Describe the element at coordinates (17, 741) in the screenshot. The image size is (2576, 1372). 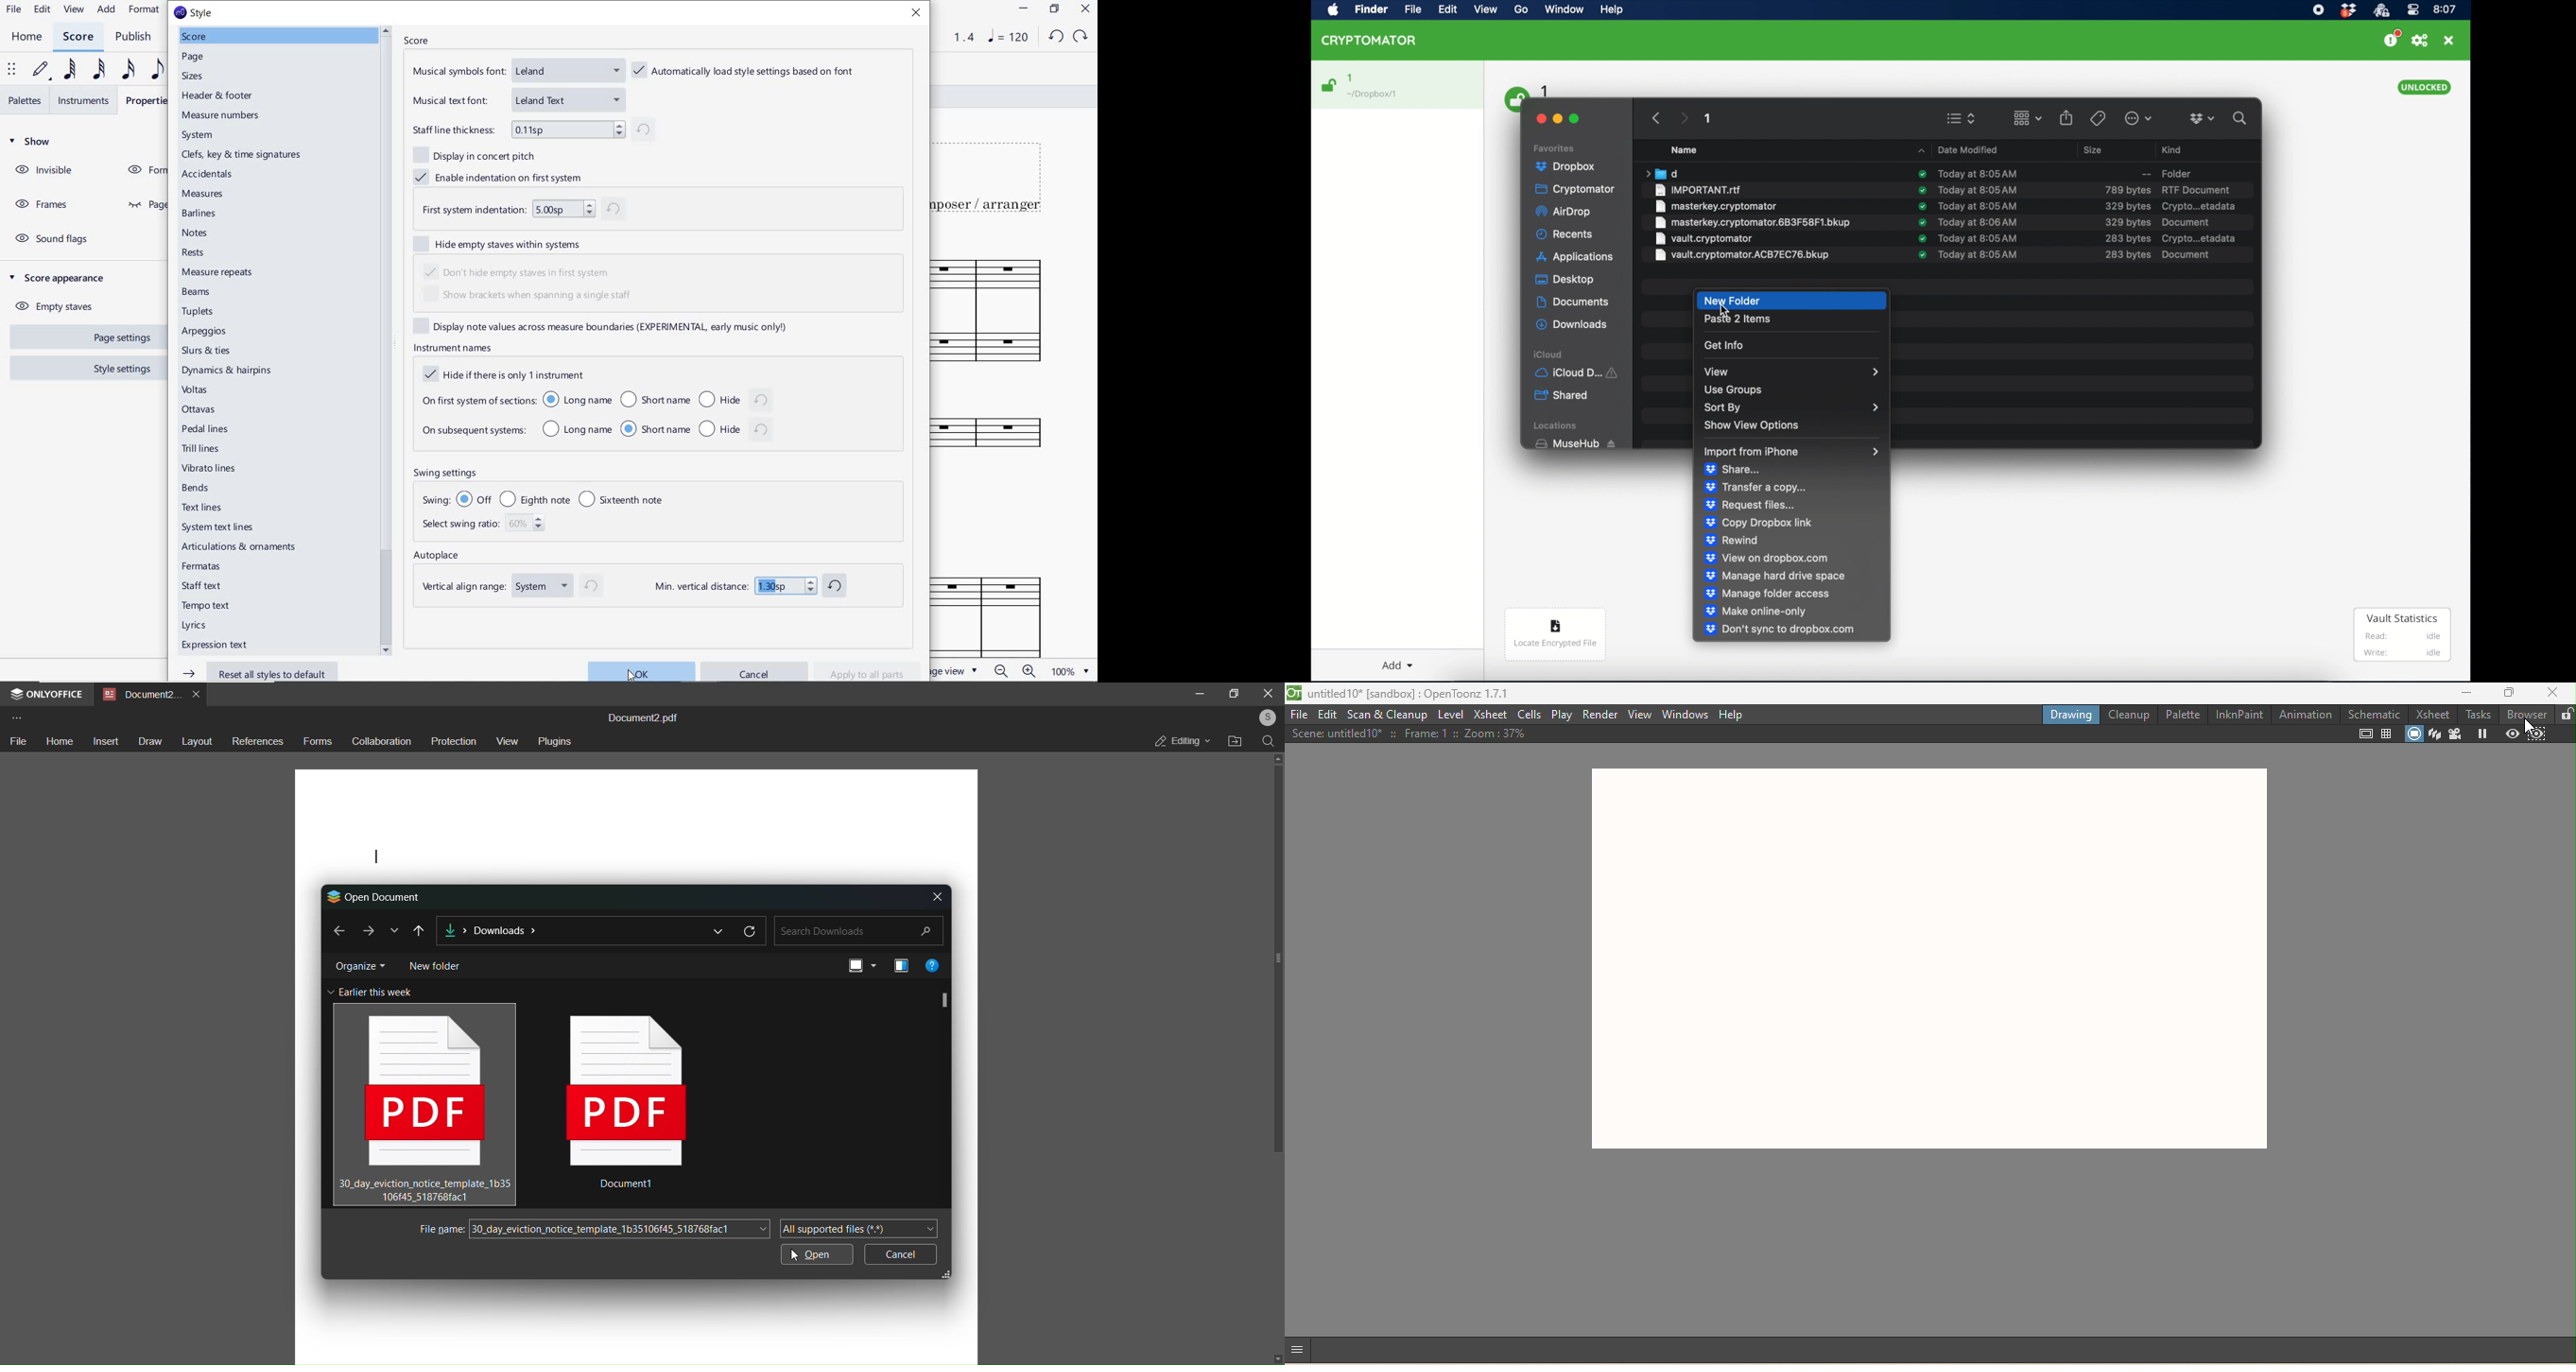
I see `file` at that location.